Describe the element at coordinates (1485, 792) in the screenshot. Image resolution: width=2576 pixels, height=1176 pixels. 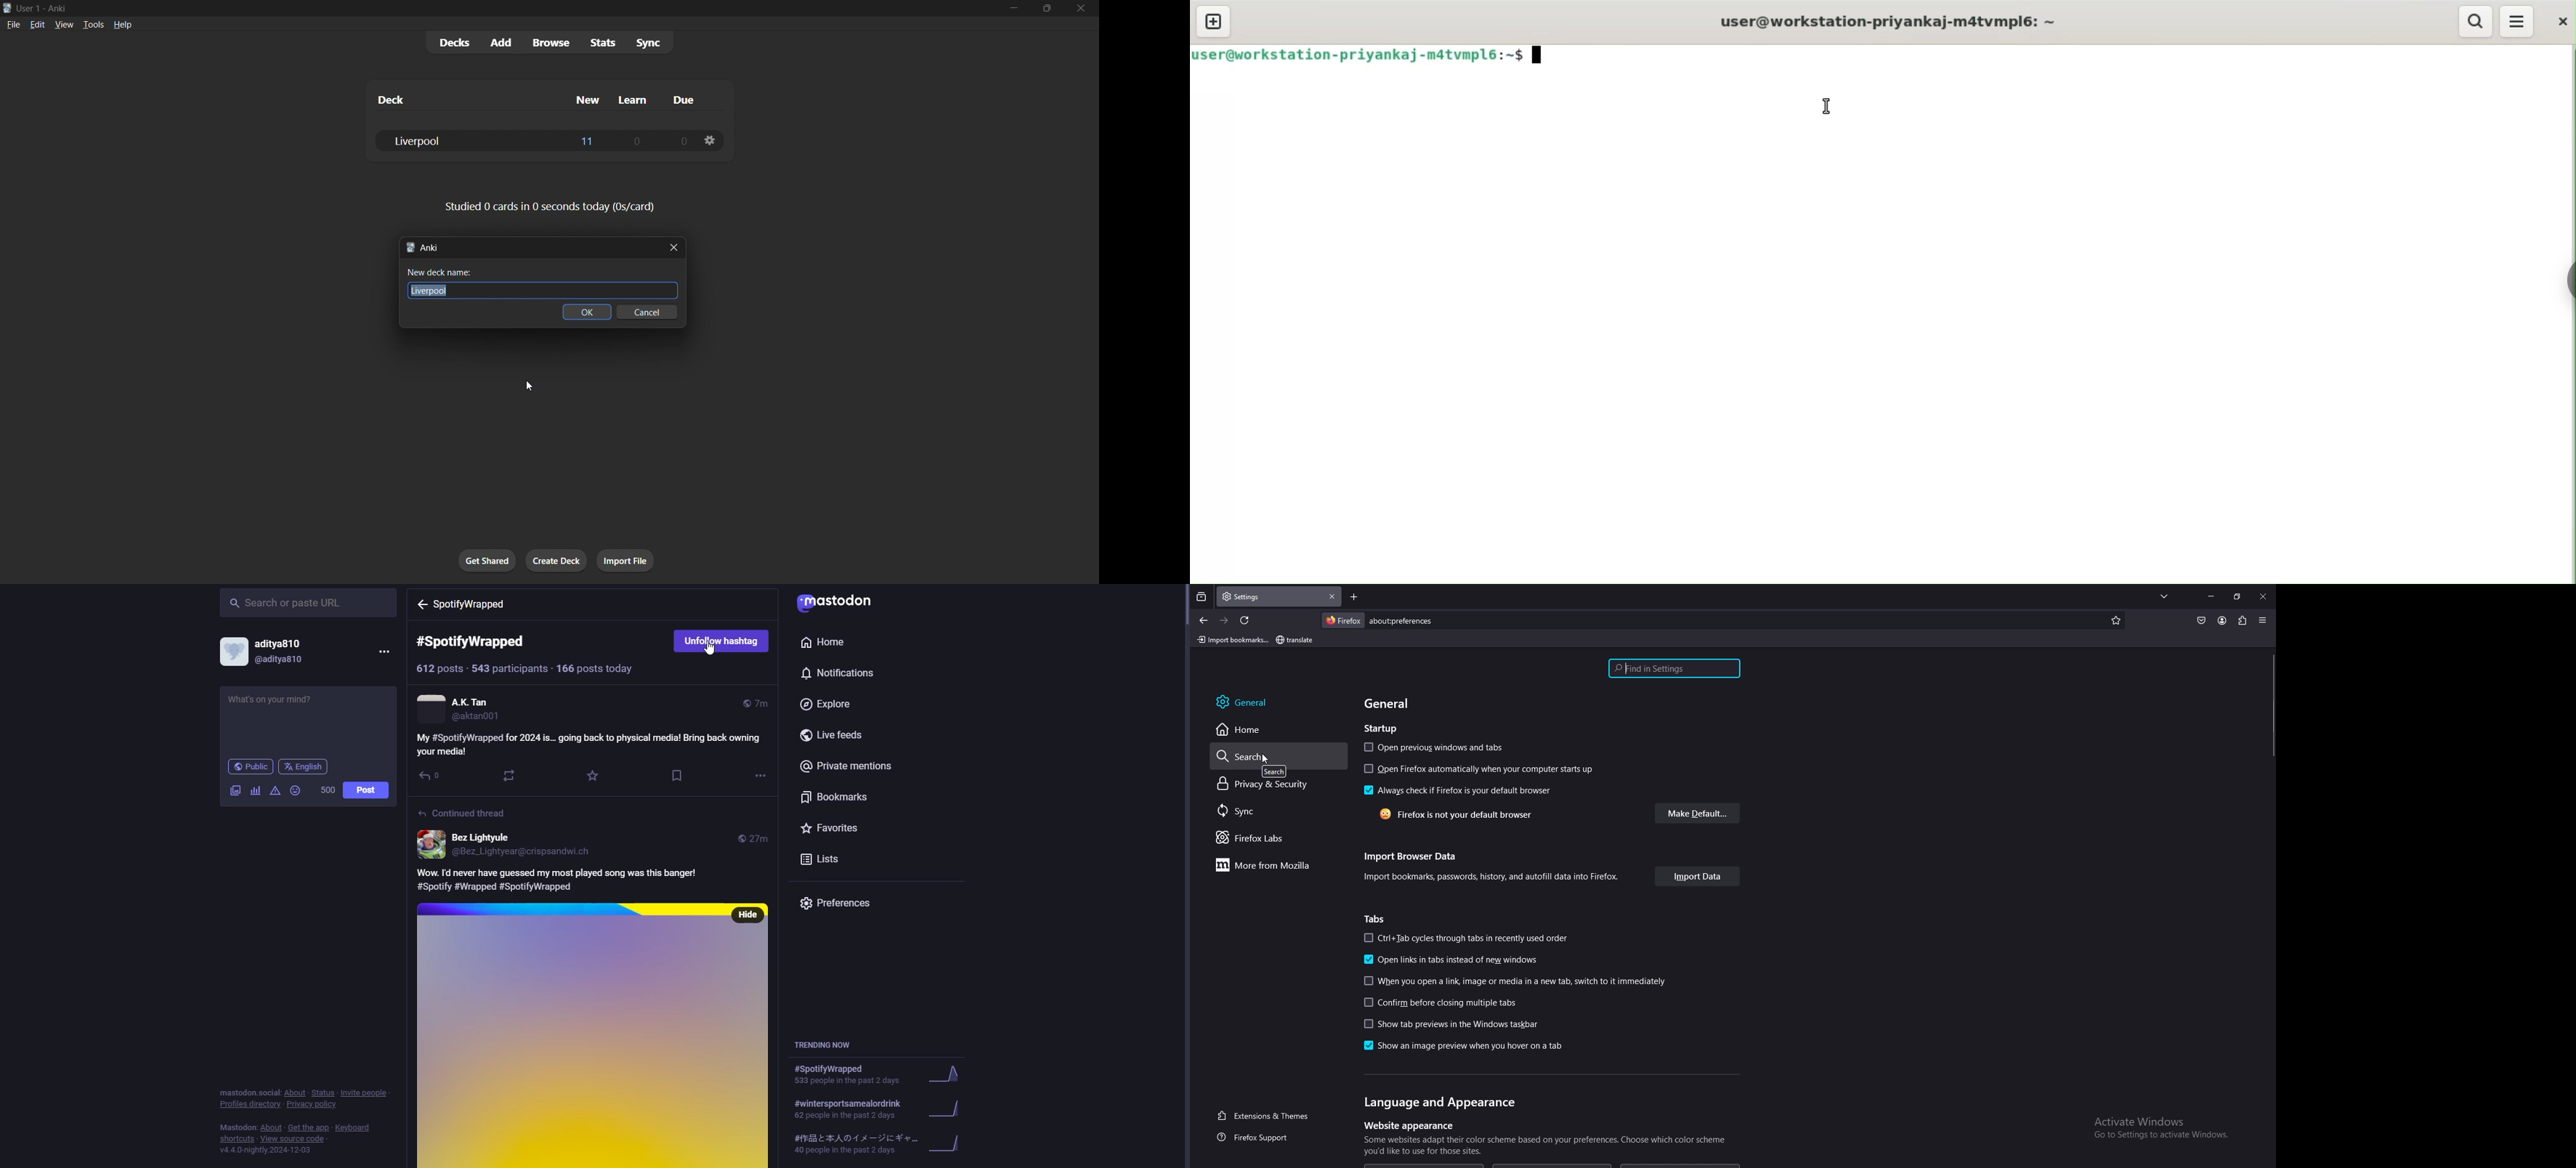
I see `always check if firefox default browser` at that location.